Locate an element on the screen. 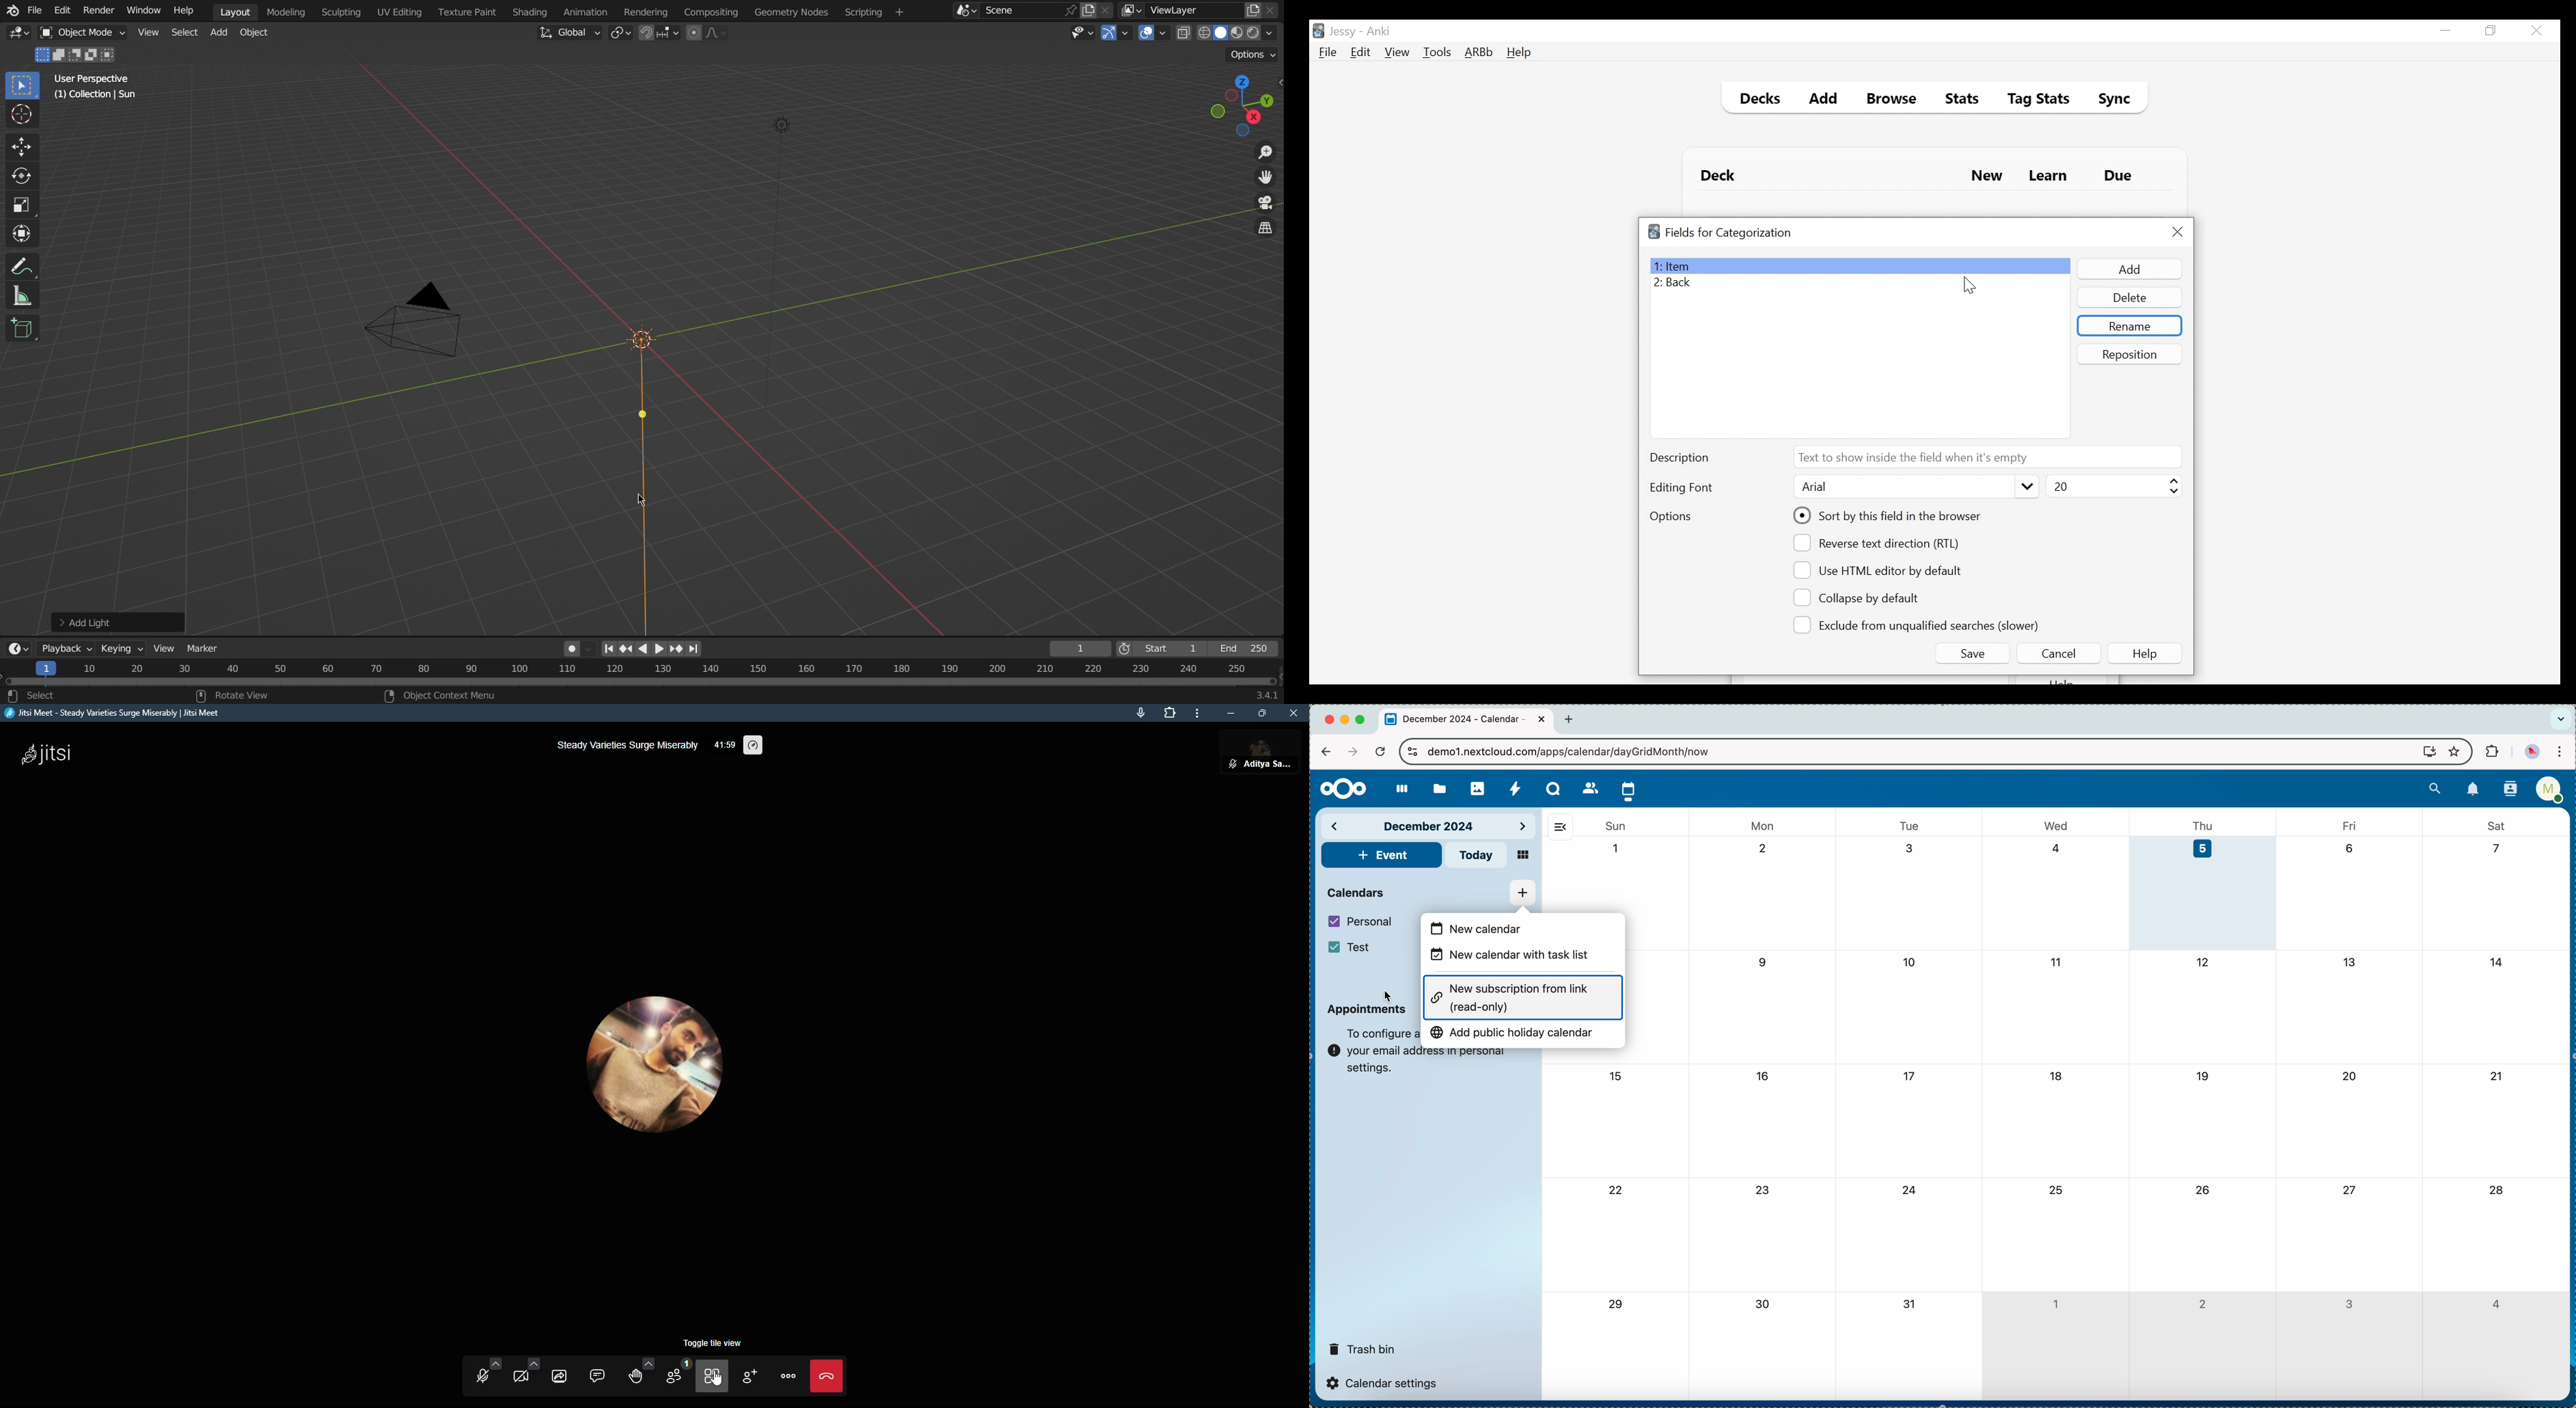 This screenshot has height=1428, width=2576. steady varieties surge miserably is located at coordinates (627, 746).